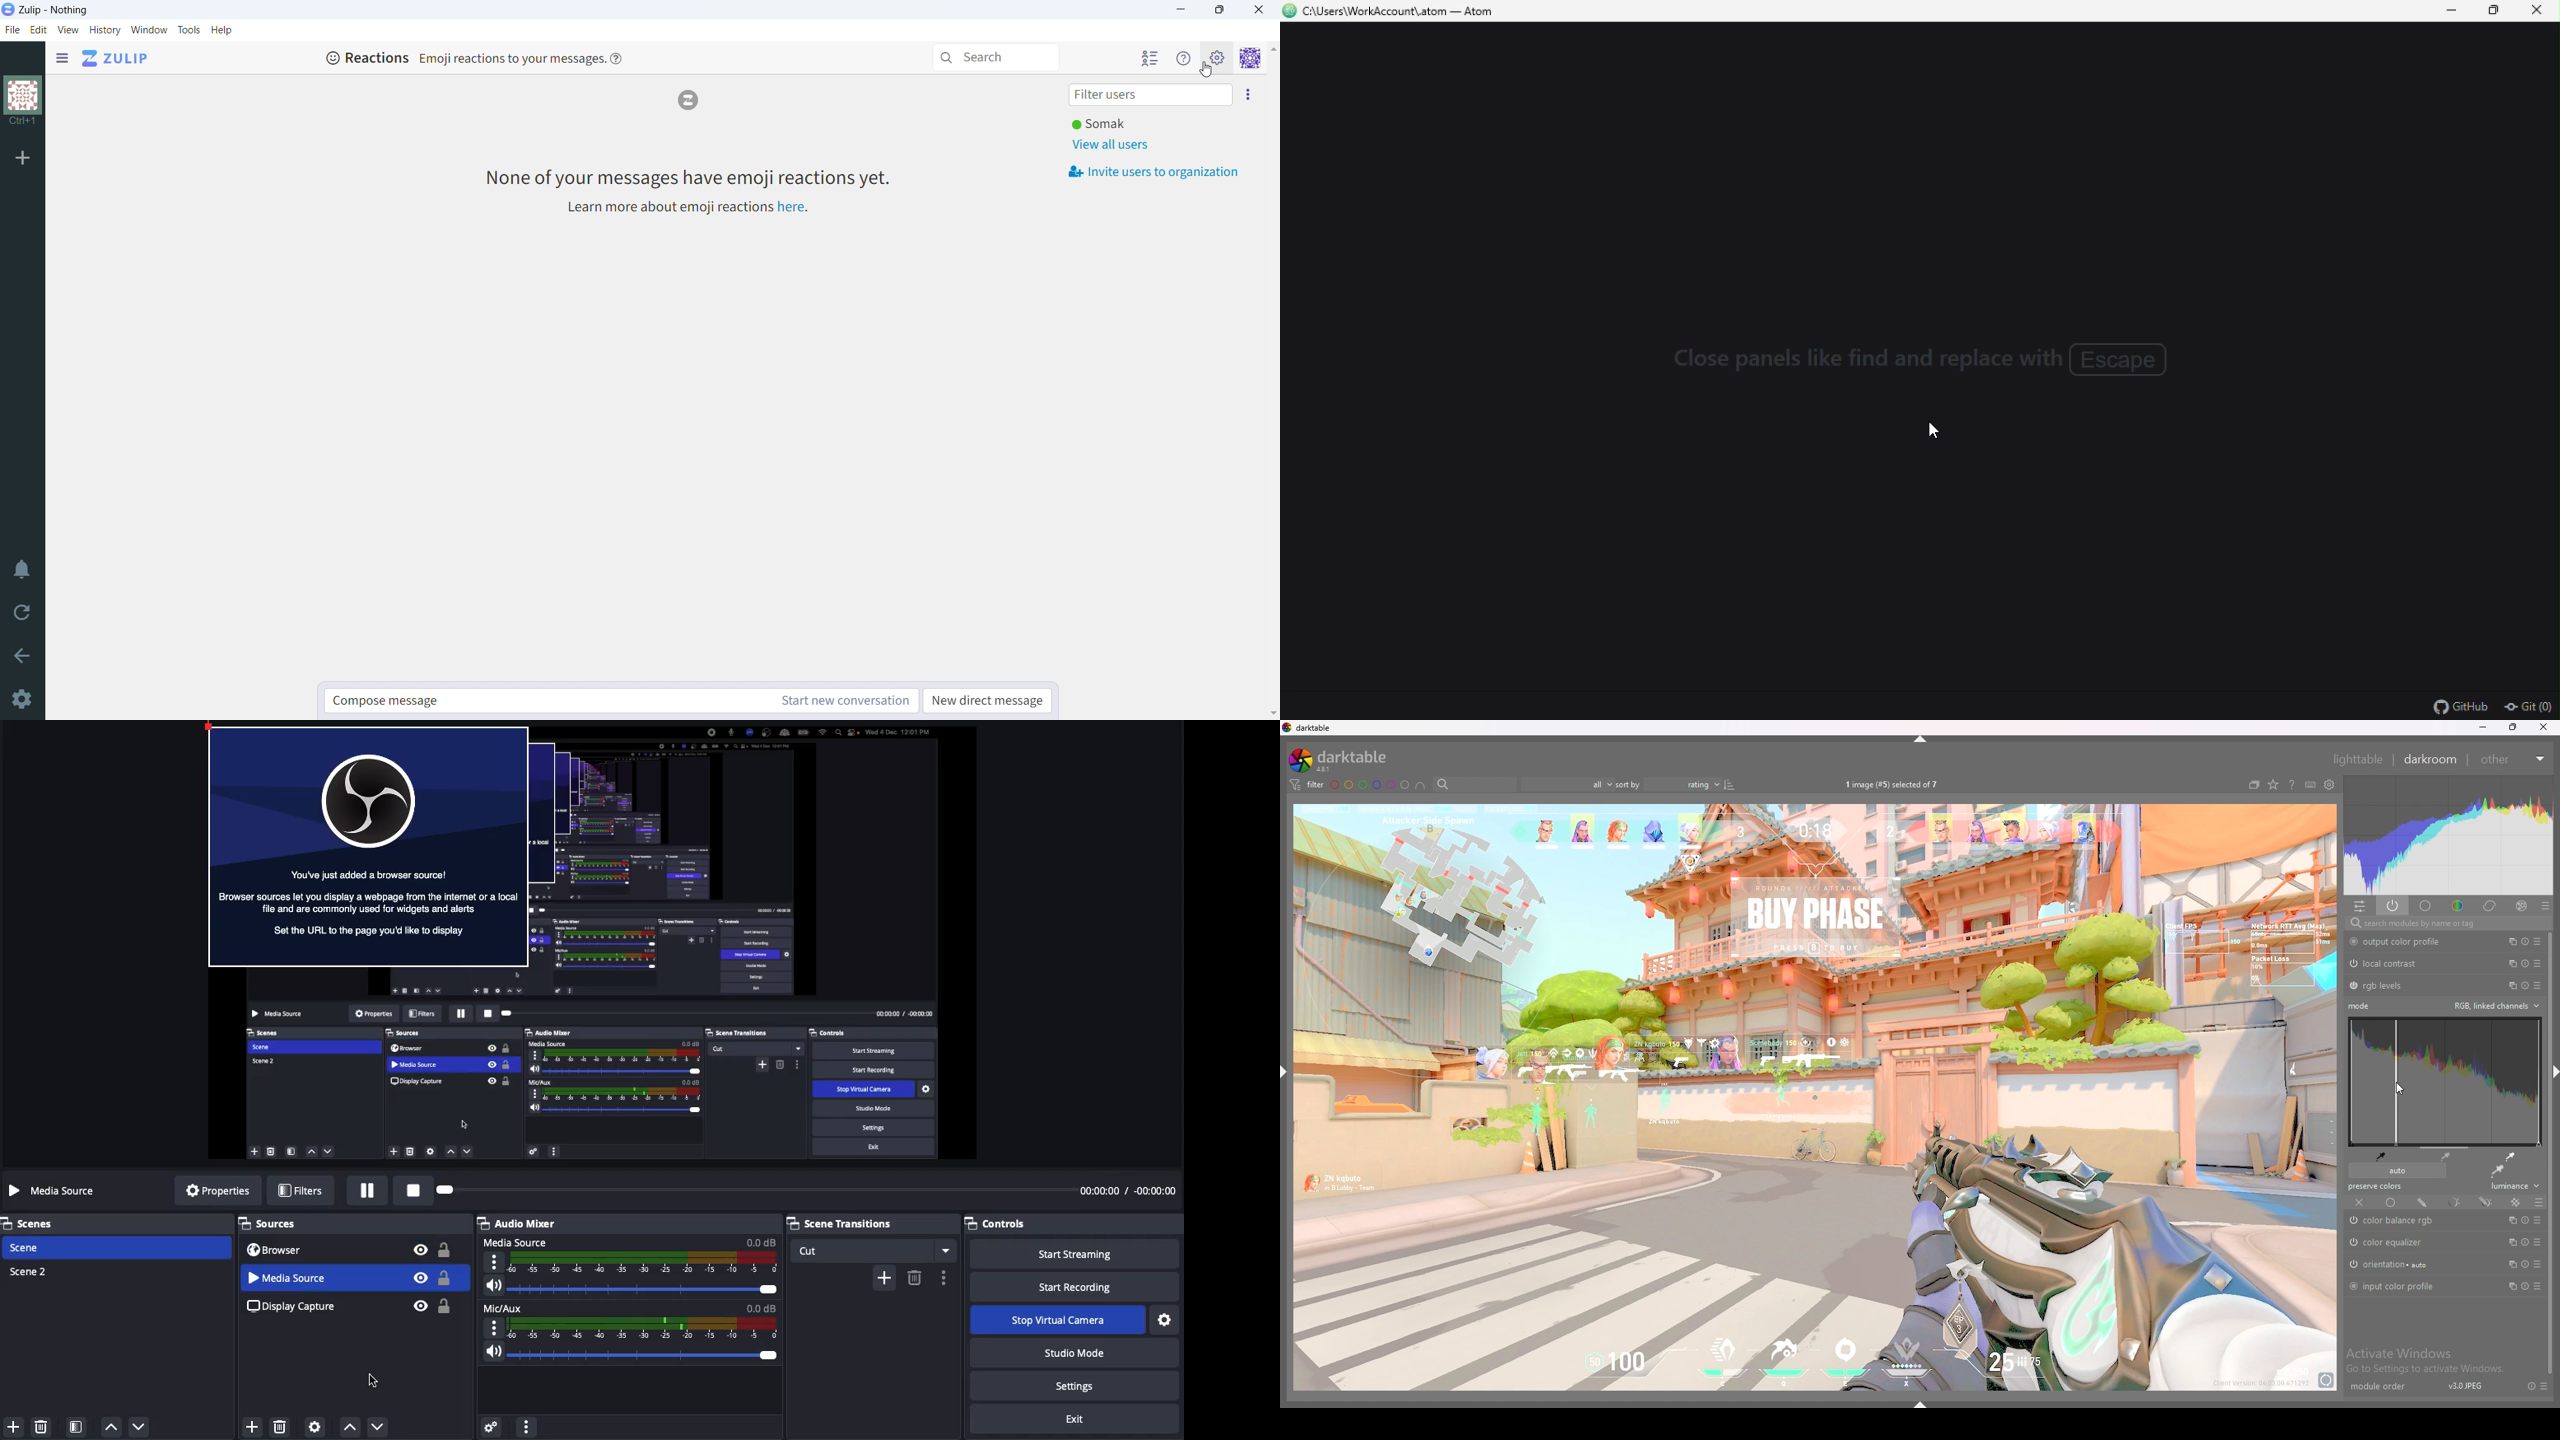 Image resolution: width=2576 pixels, height=1456 pixels. Describe the element at coordinates (2399, 1089) in the screenshot. I see `cursor` at that location.